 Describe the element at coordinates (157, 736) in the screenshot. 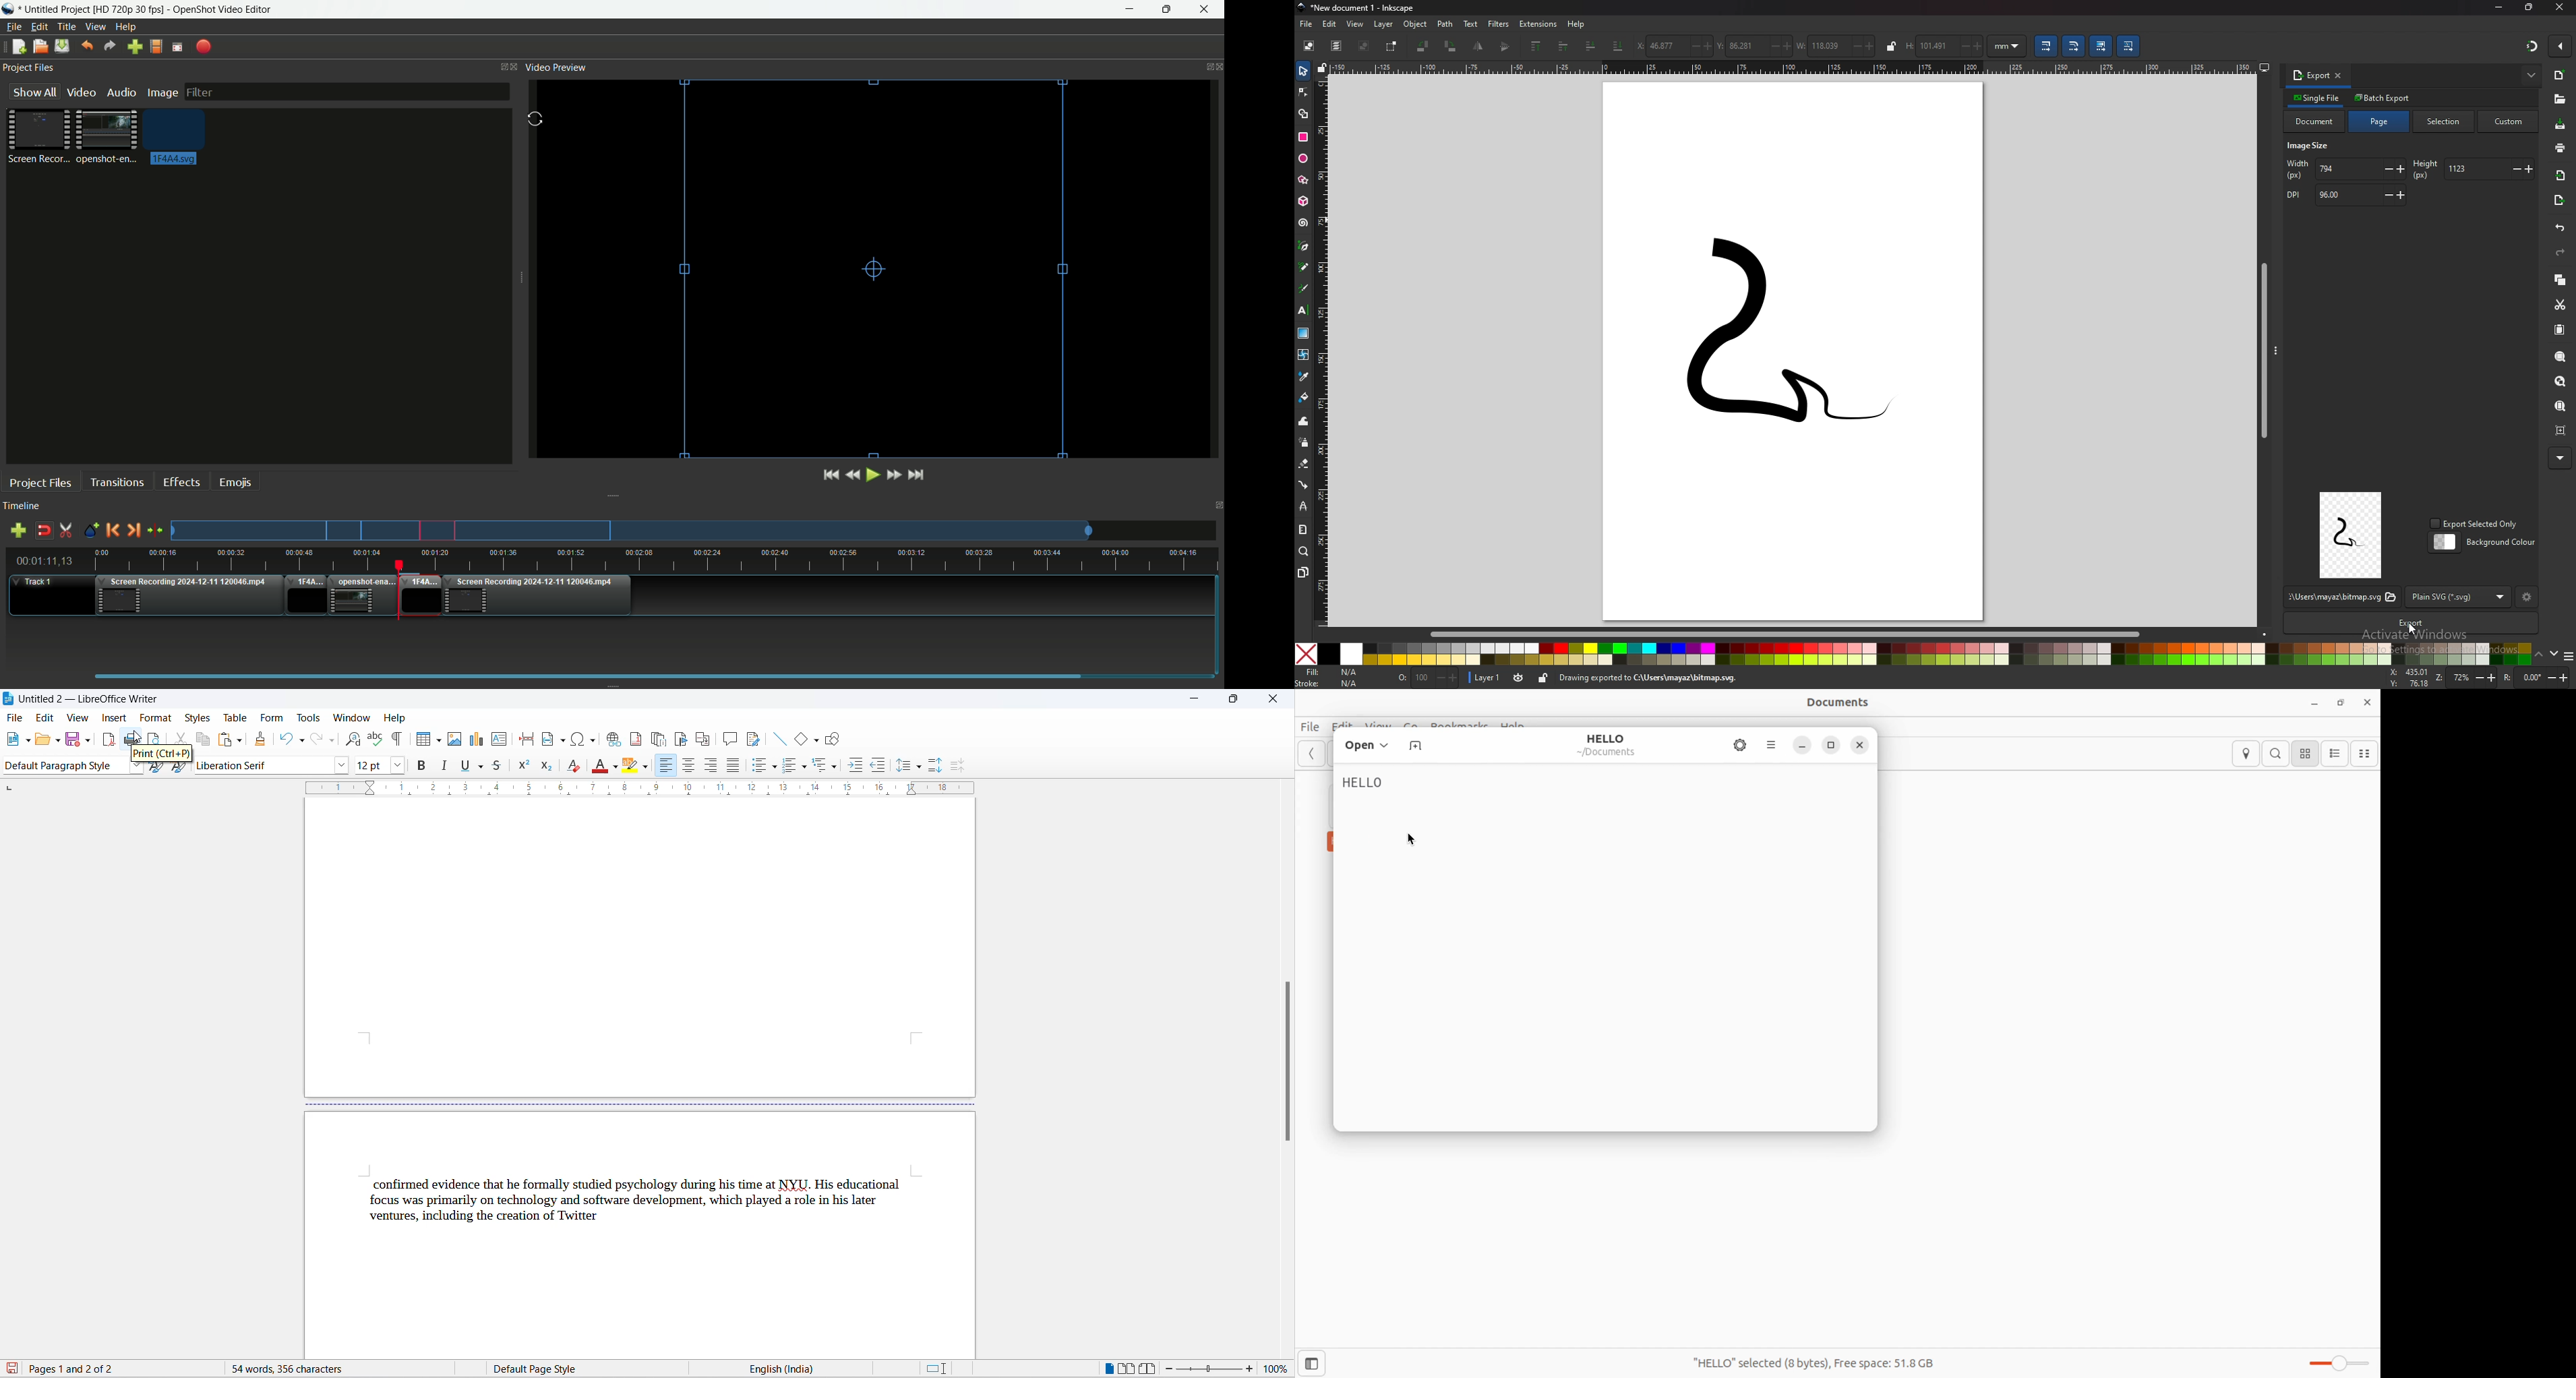

I see `toggle print preview` at that location.